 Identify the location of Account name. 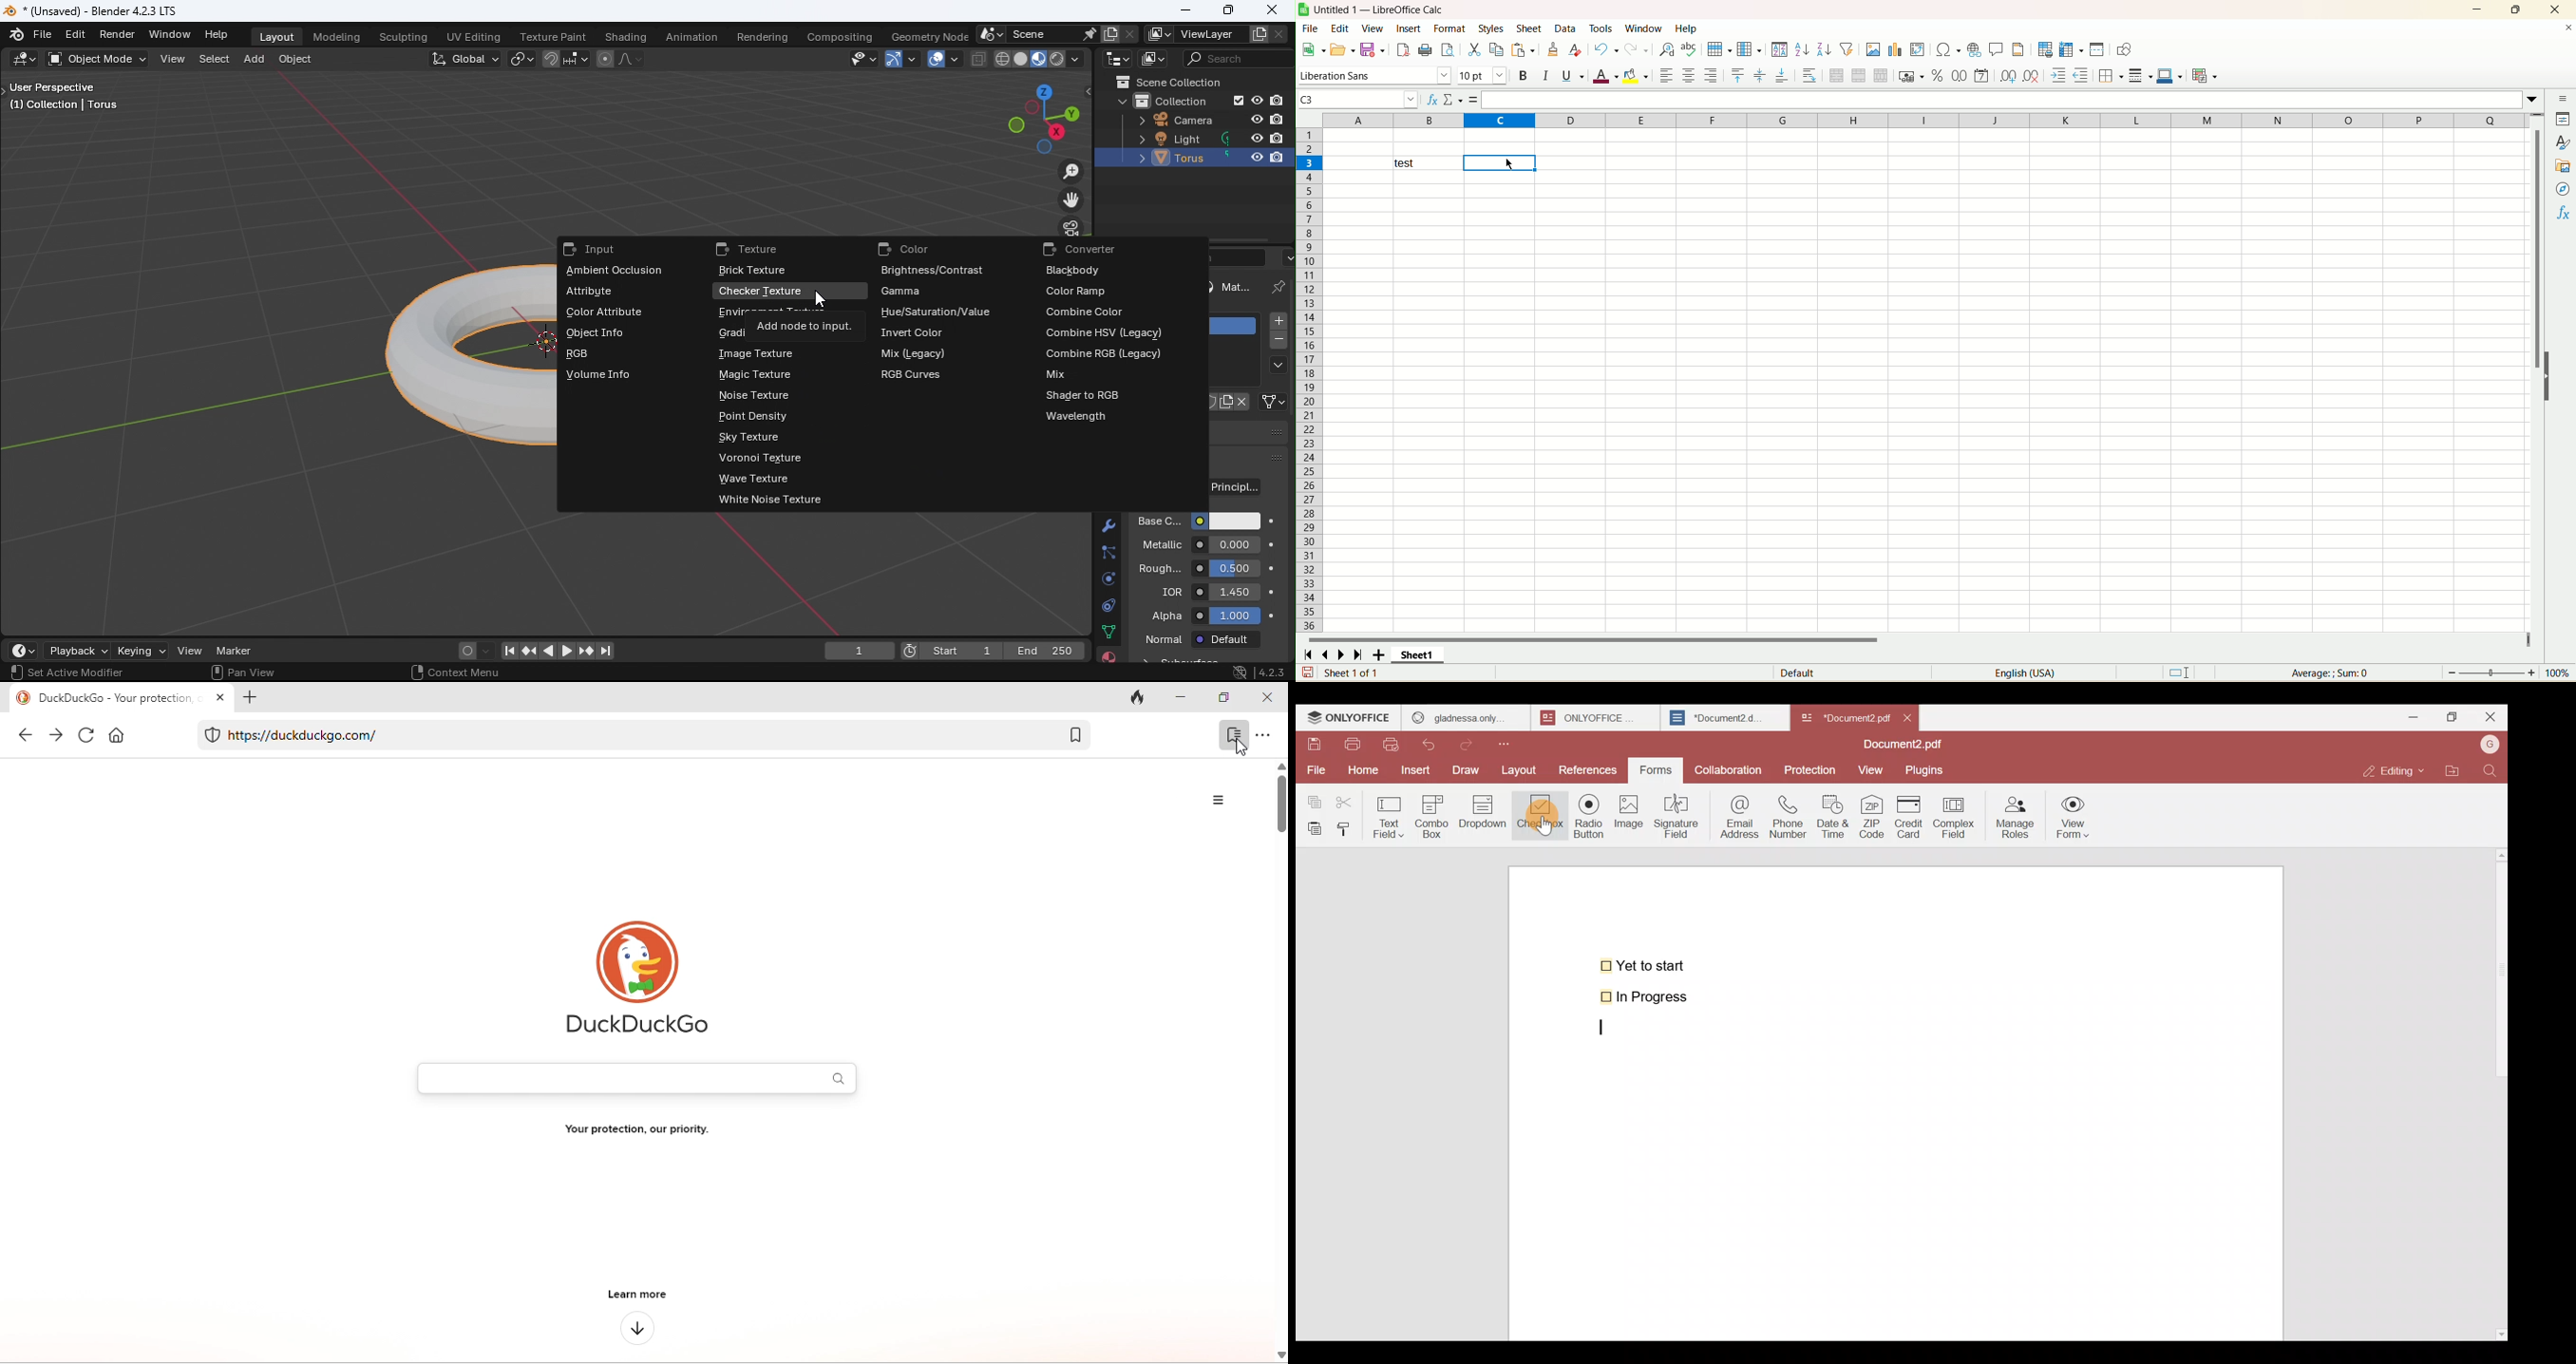
(2490, 743).